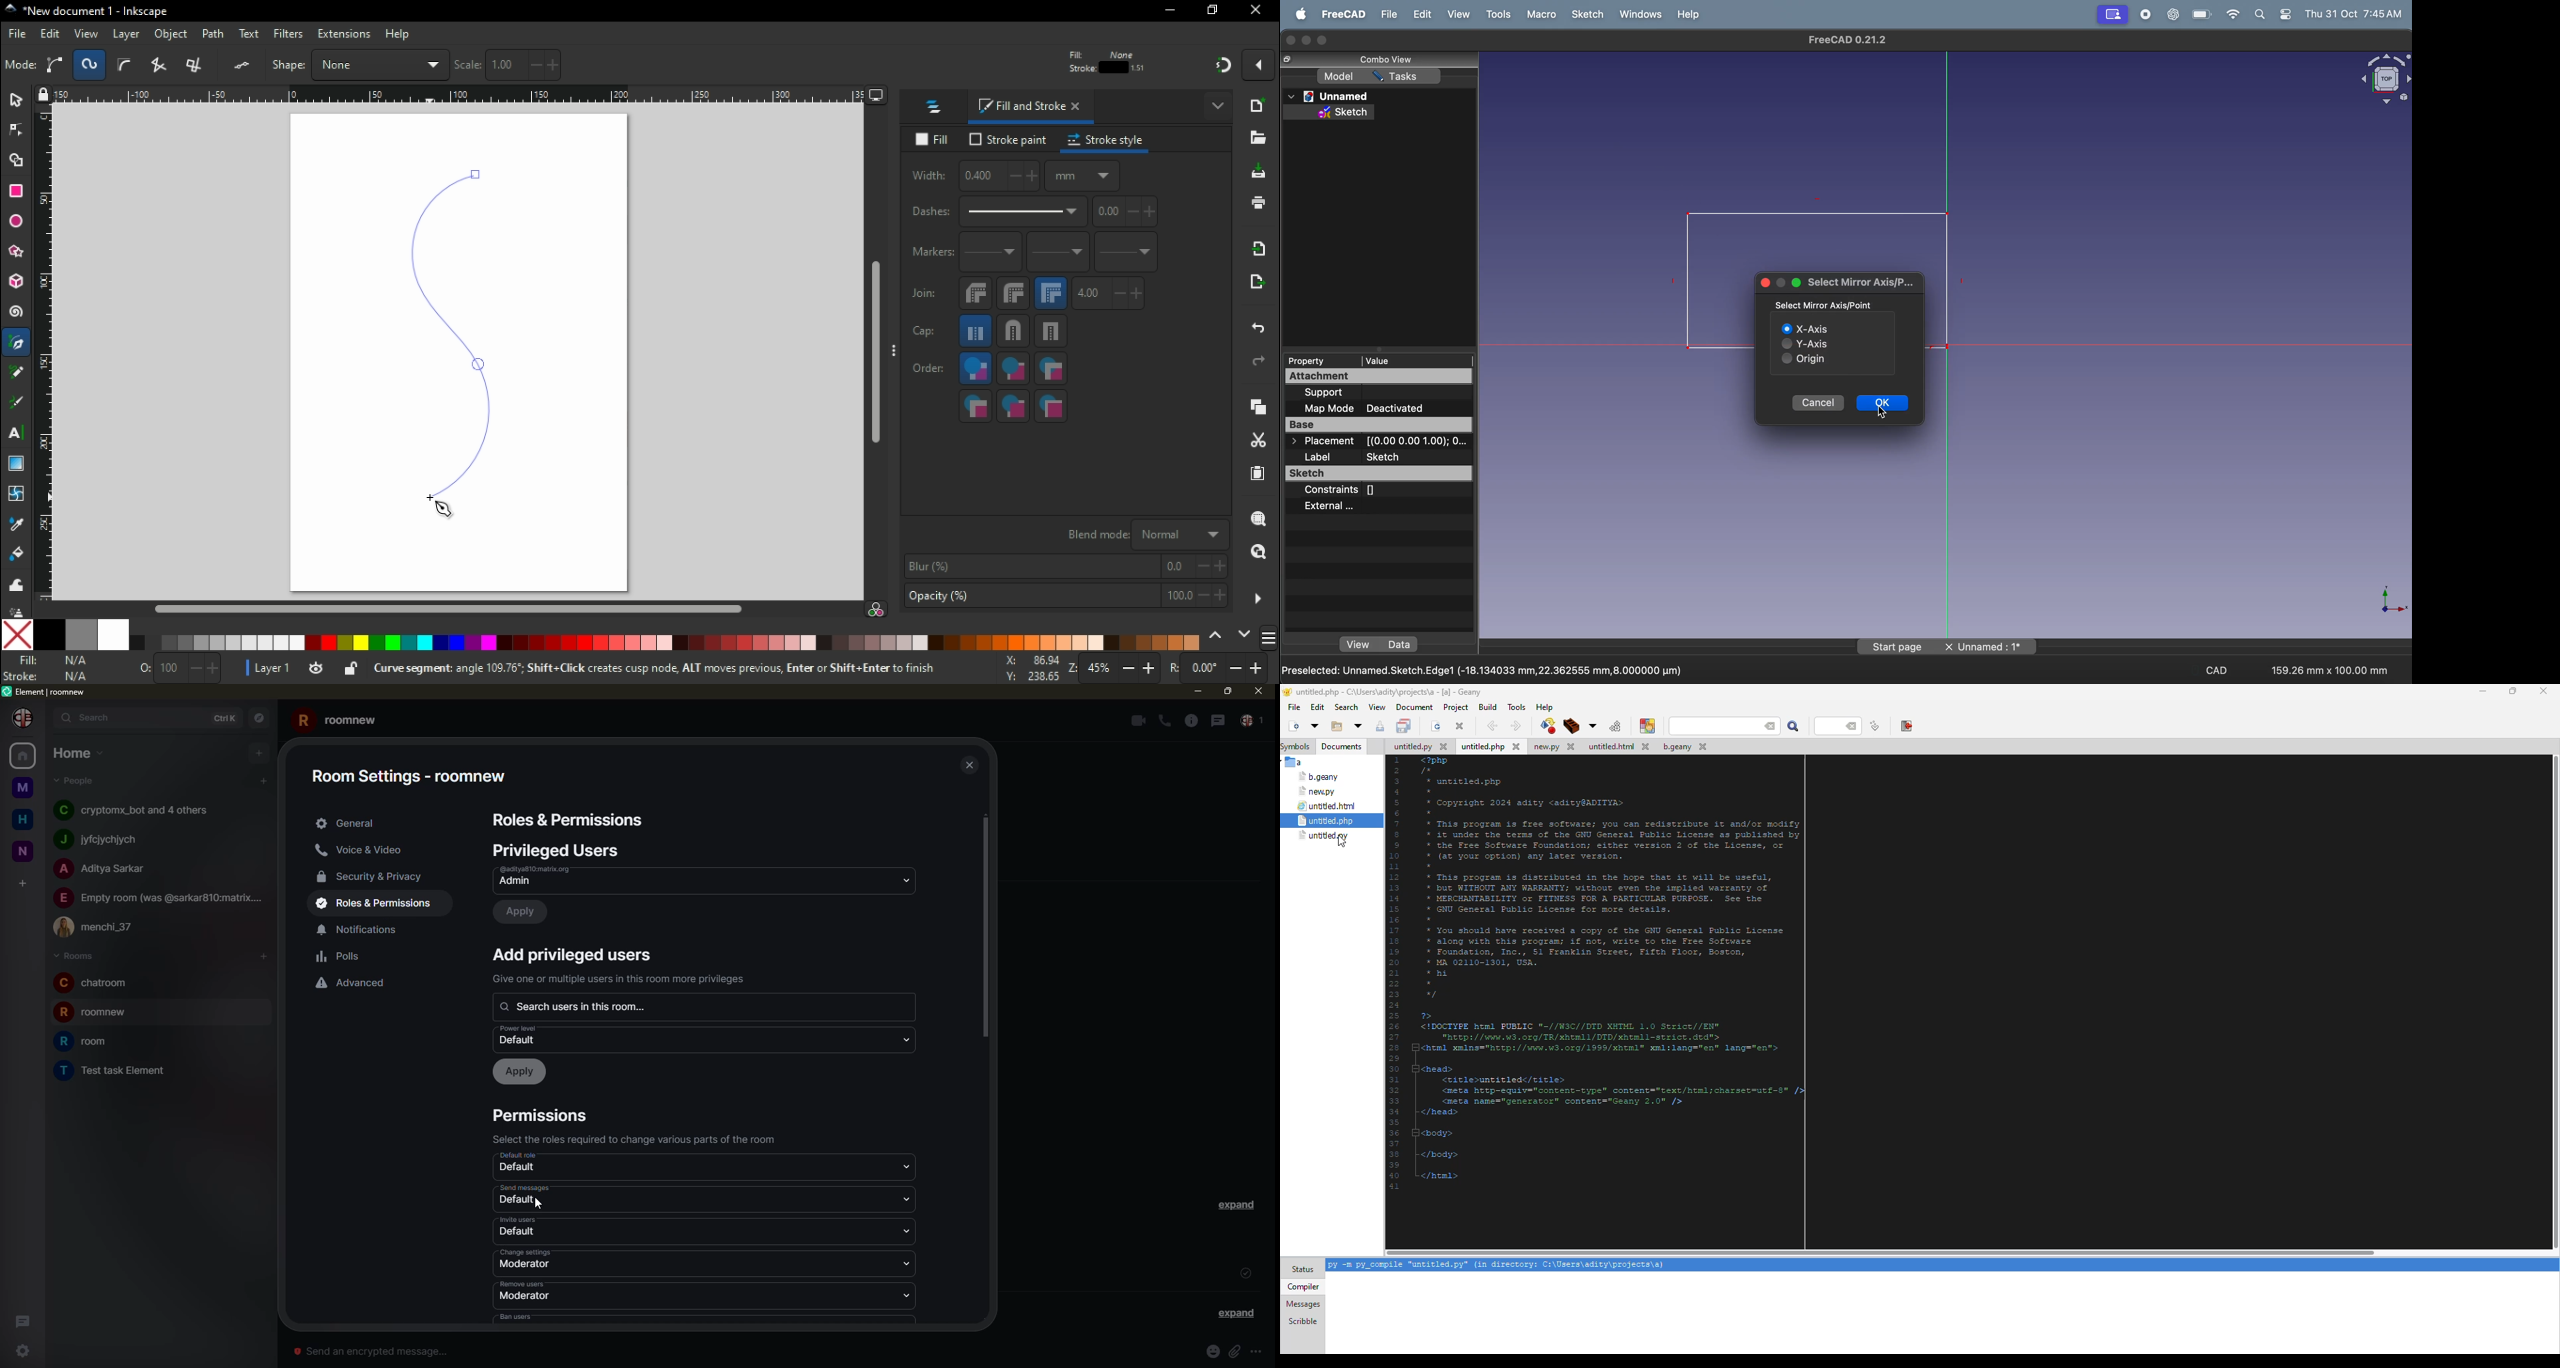 This screenshot has width=2576, height=1372. Describe the element at coordinates (1218, 108) in the screenshot. I see `show` at that location.